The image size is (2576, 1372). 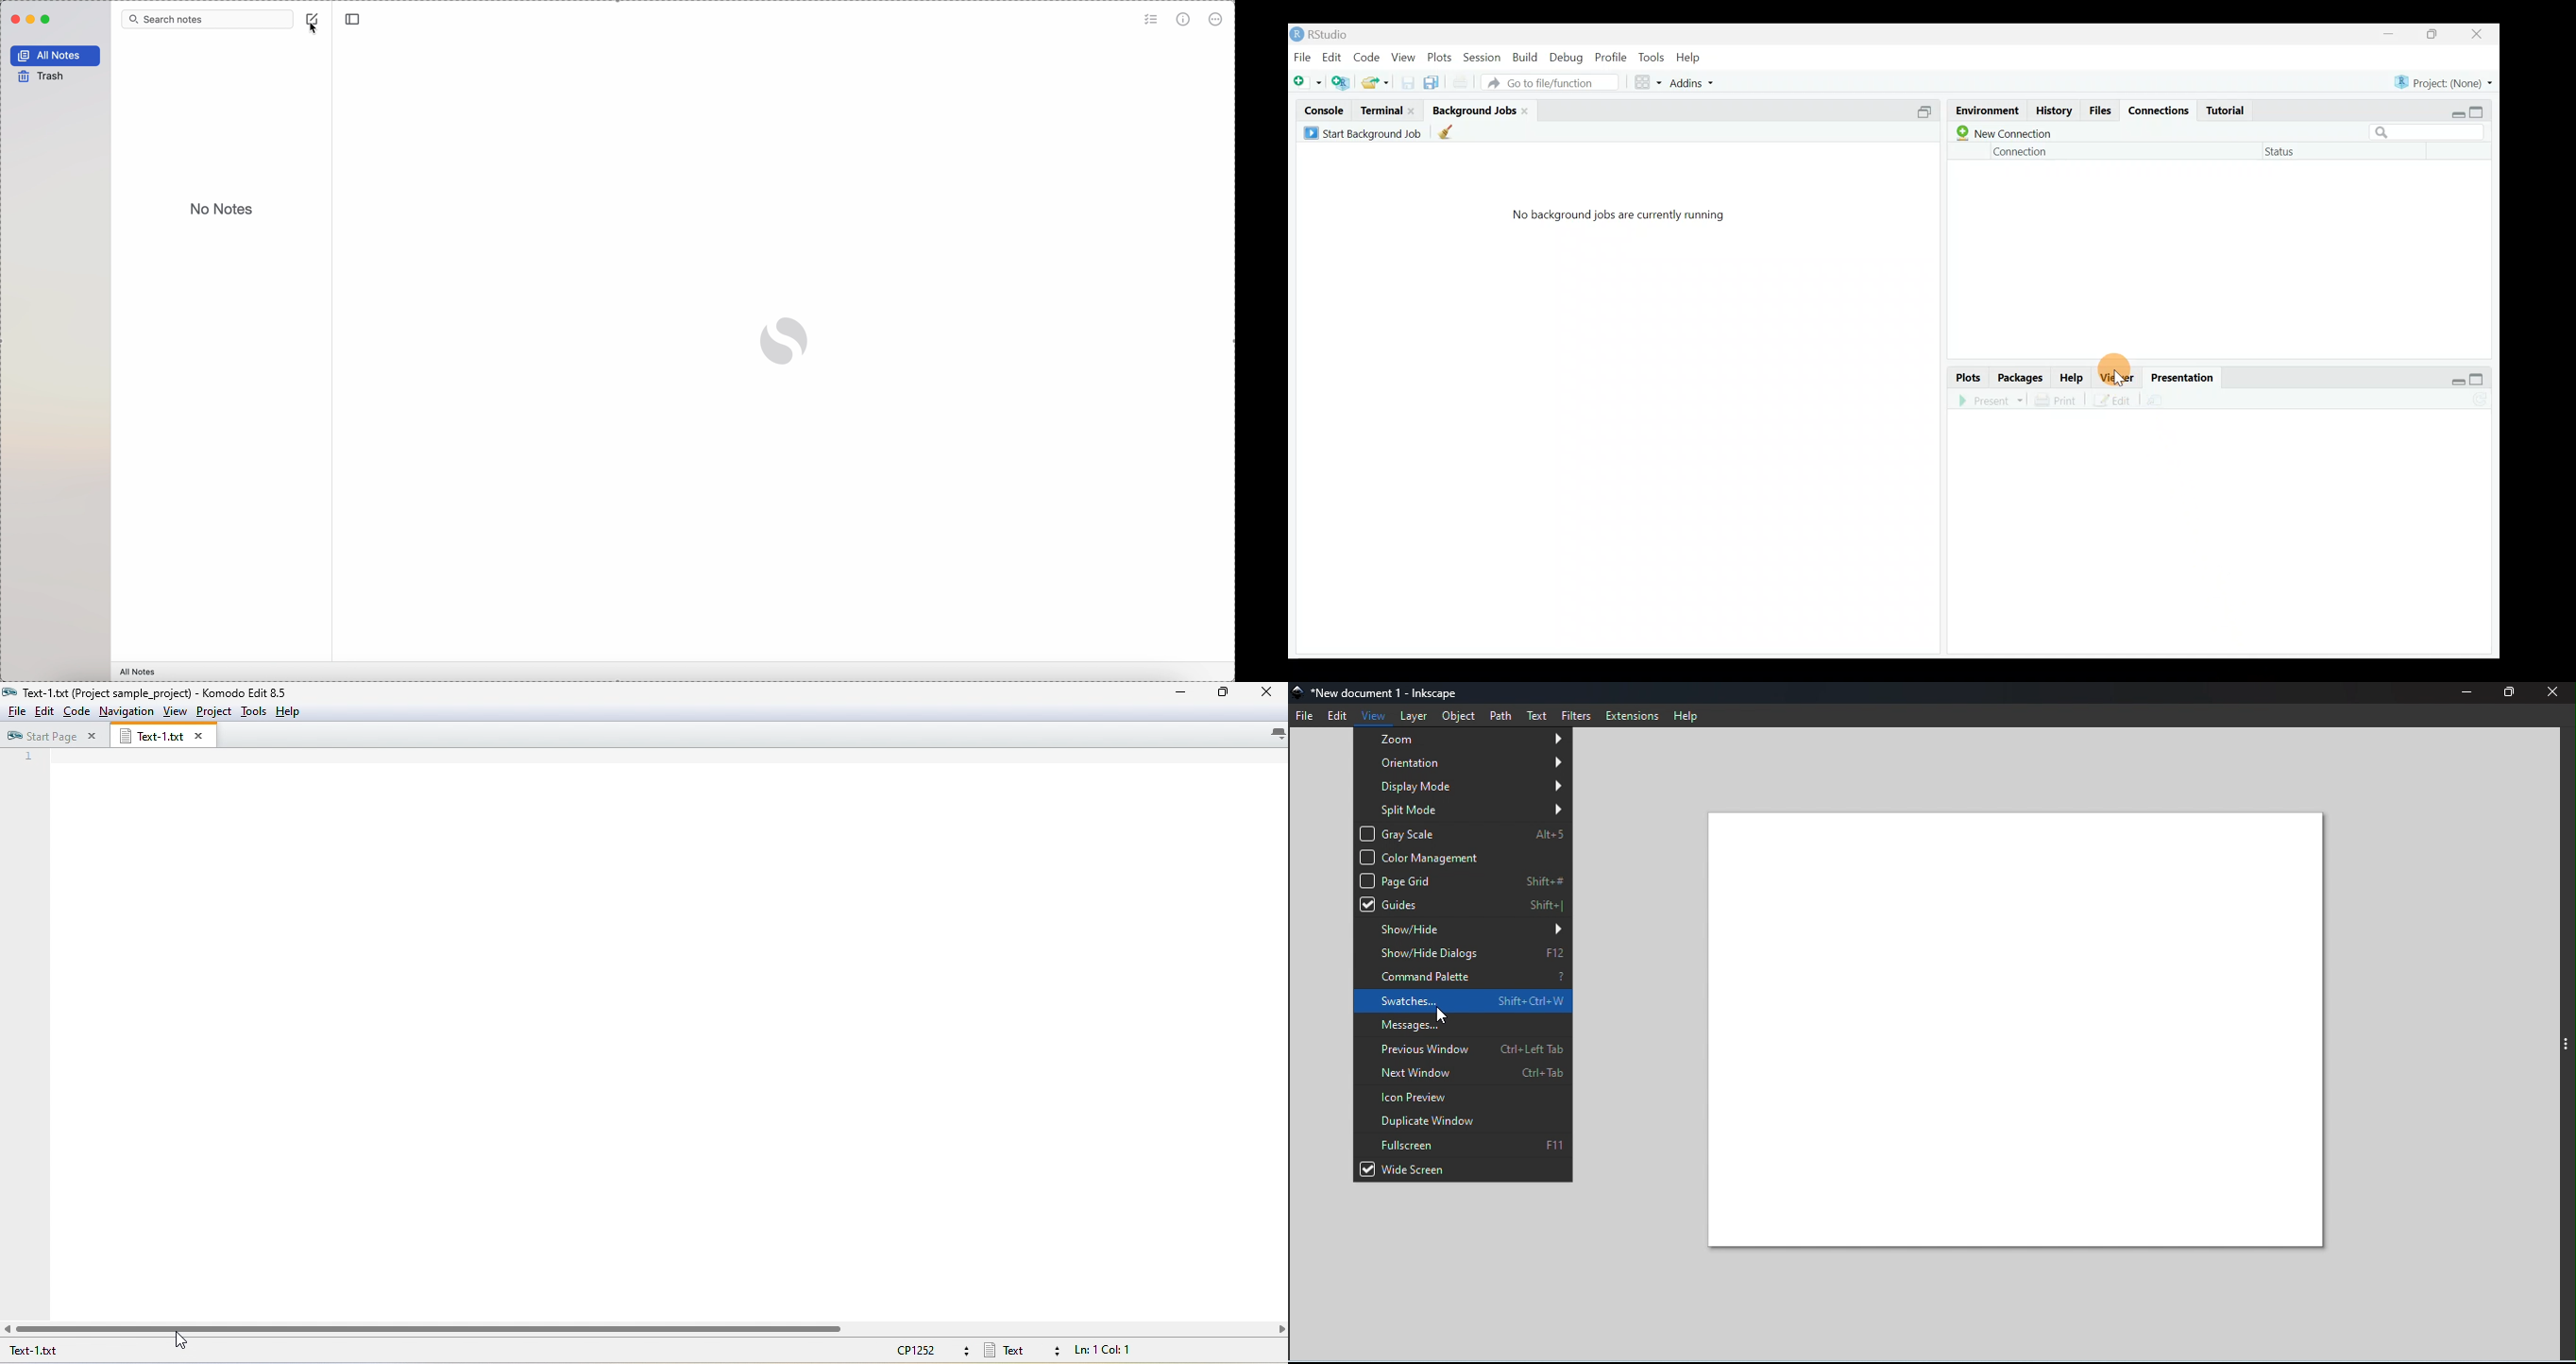 What do you see at coordinates (1529, 110) in the screenshot?
I see `close background job` at bounding box center [1529, 110].